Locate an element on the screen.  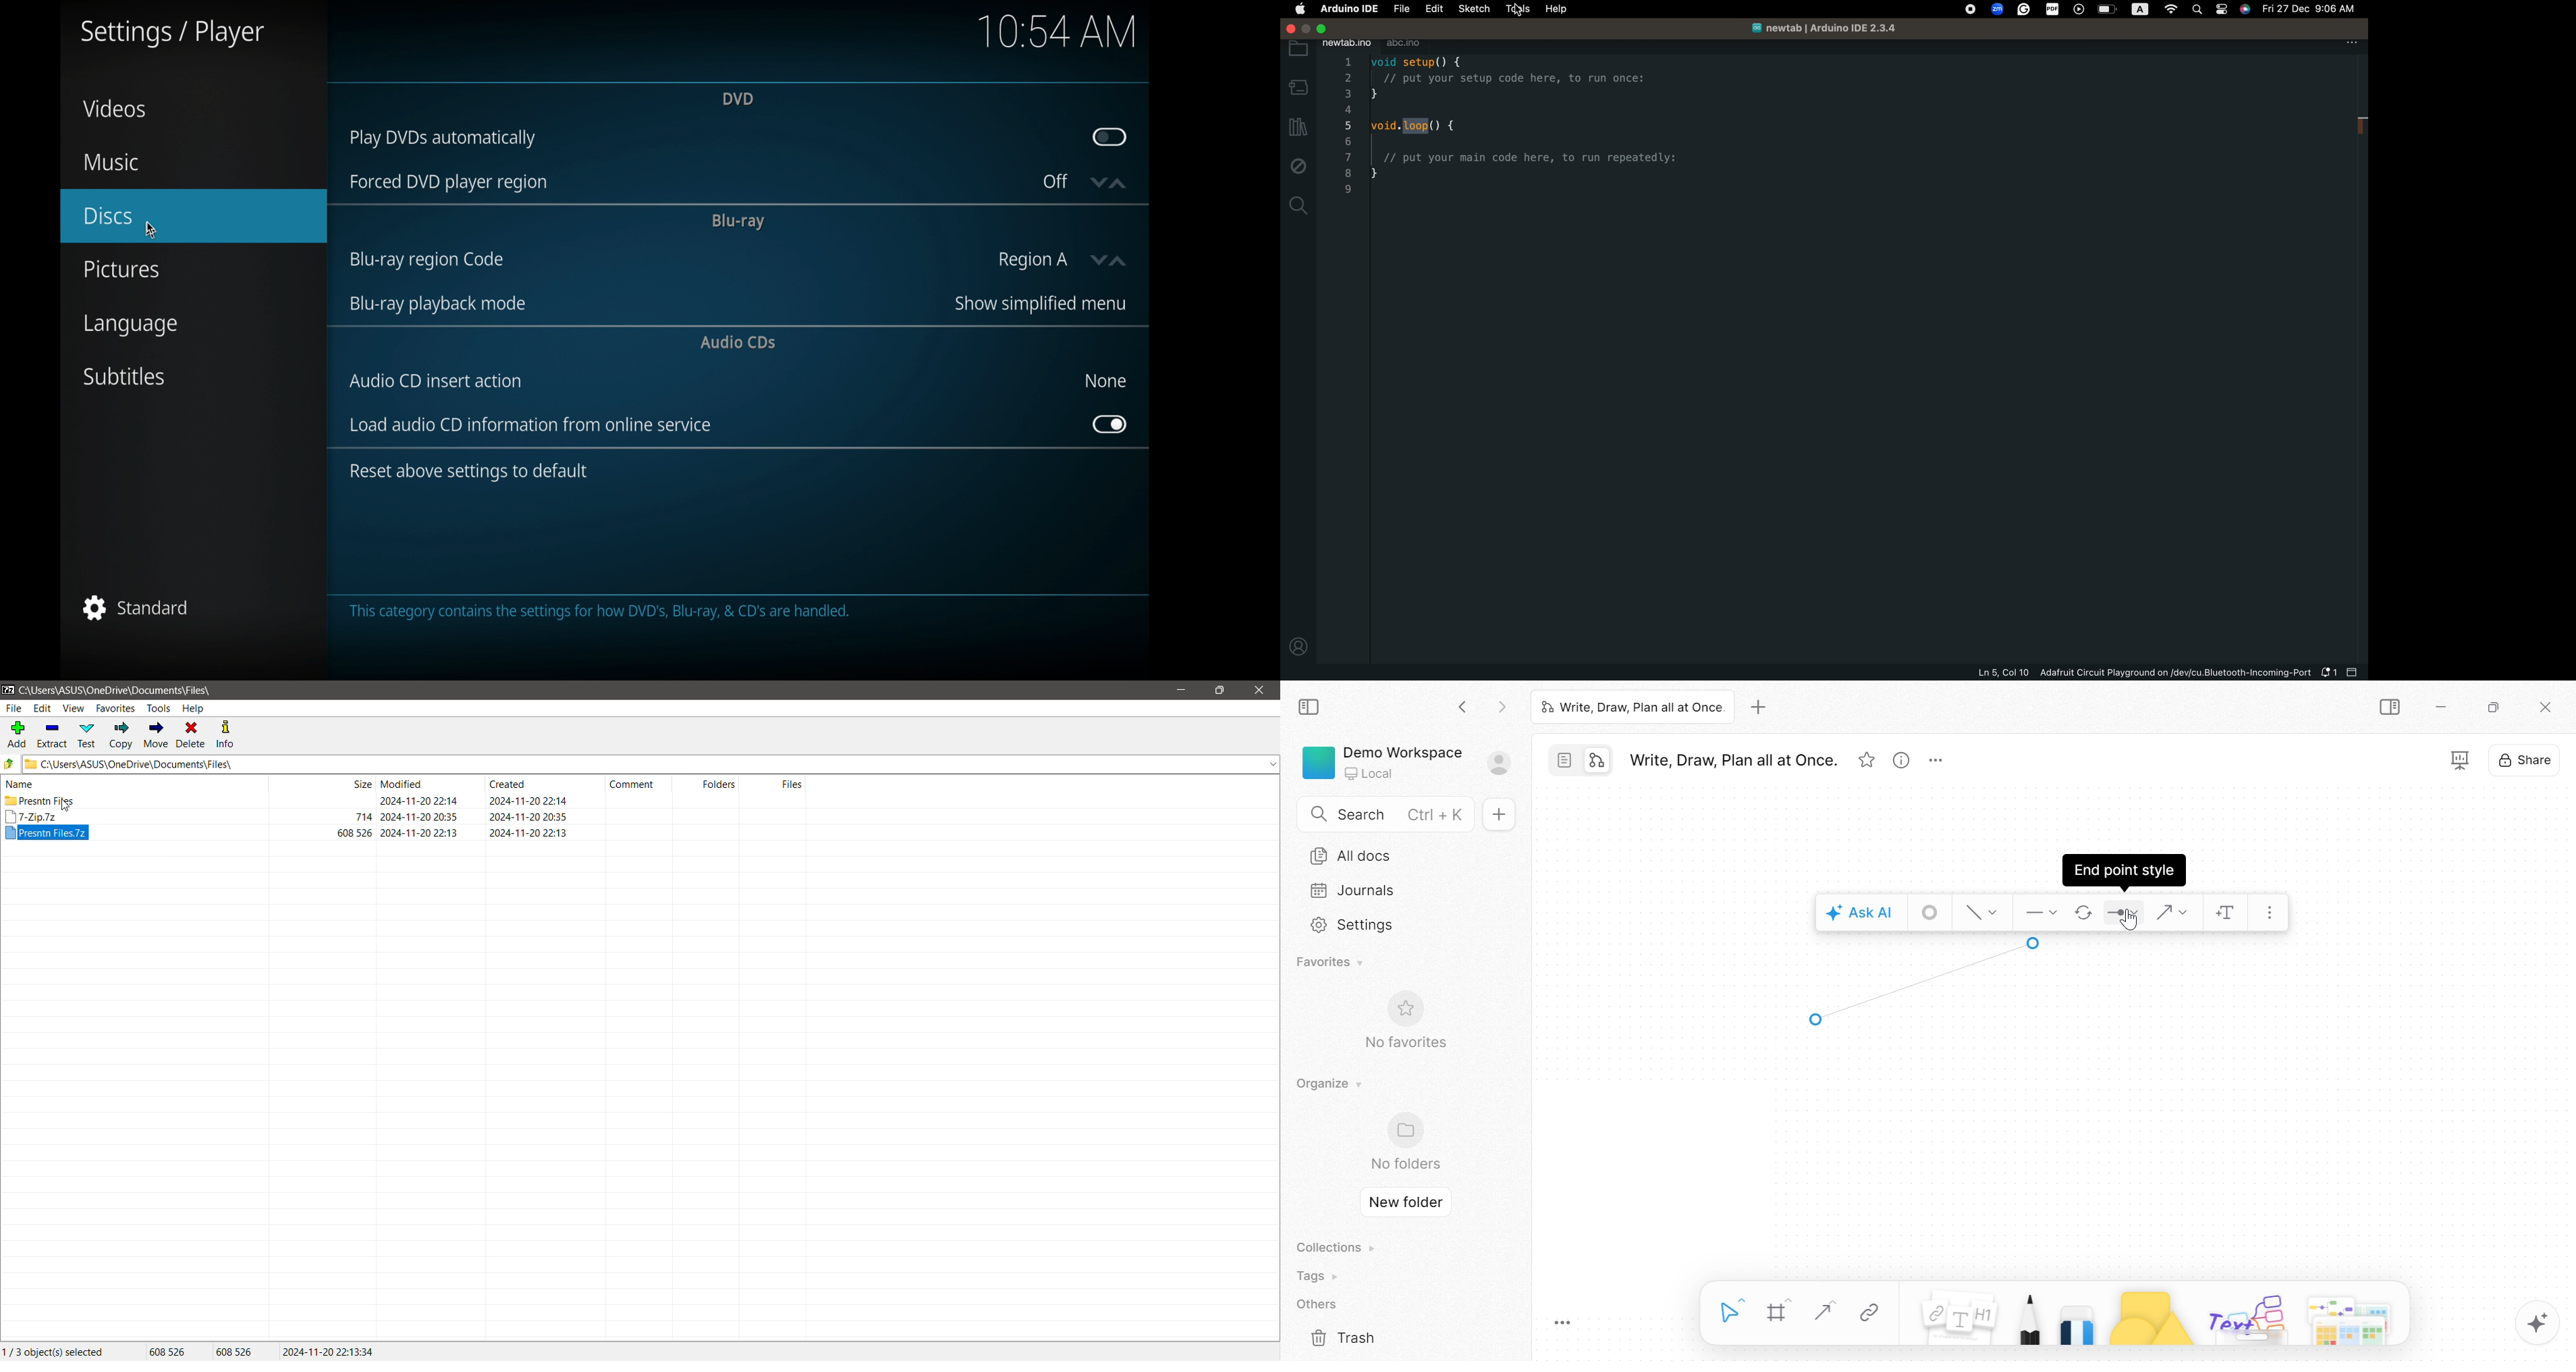
modified date & time is located at coordinates (420, 833).